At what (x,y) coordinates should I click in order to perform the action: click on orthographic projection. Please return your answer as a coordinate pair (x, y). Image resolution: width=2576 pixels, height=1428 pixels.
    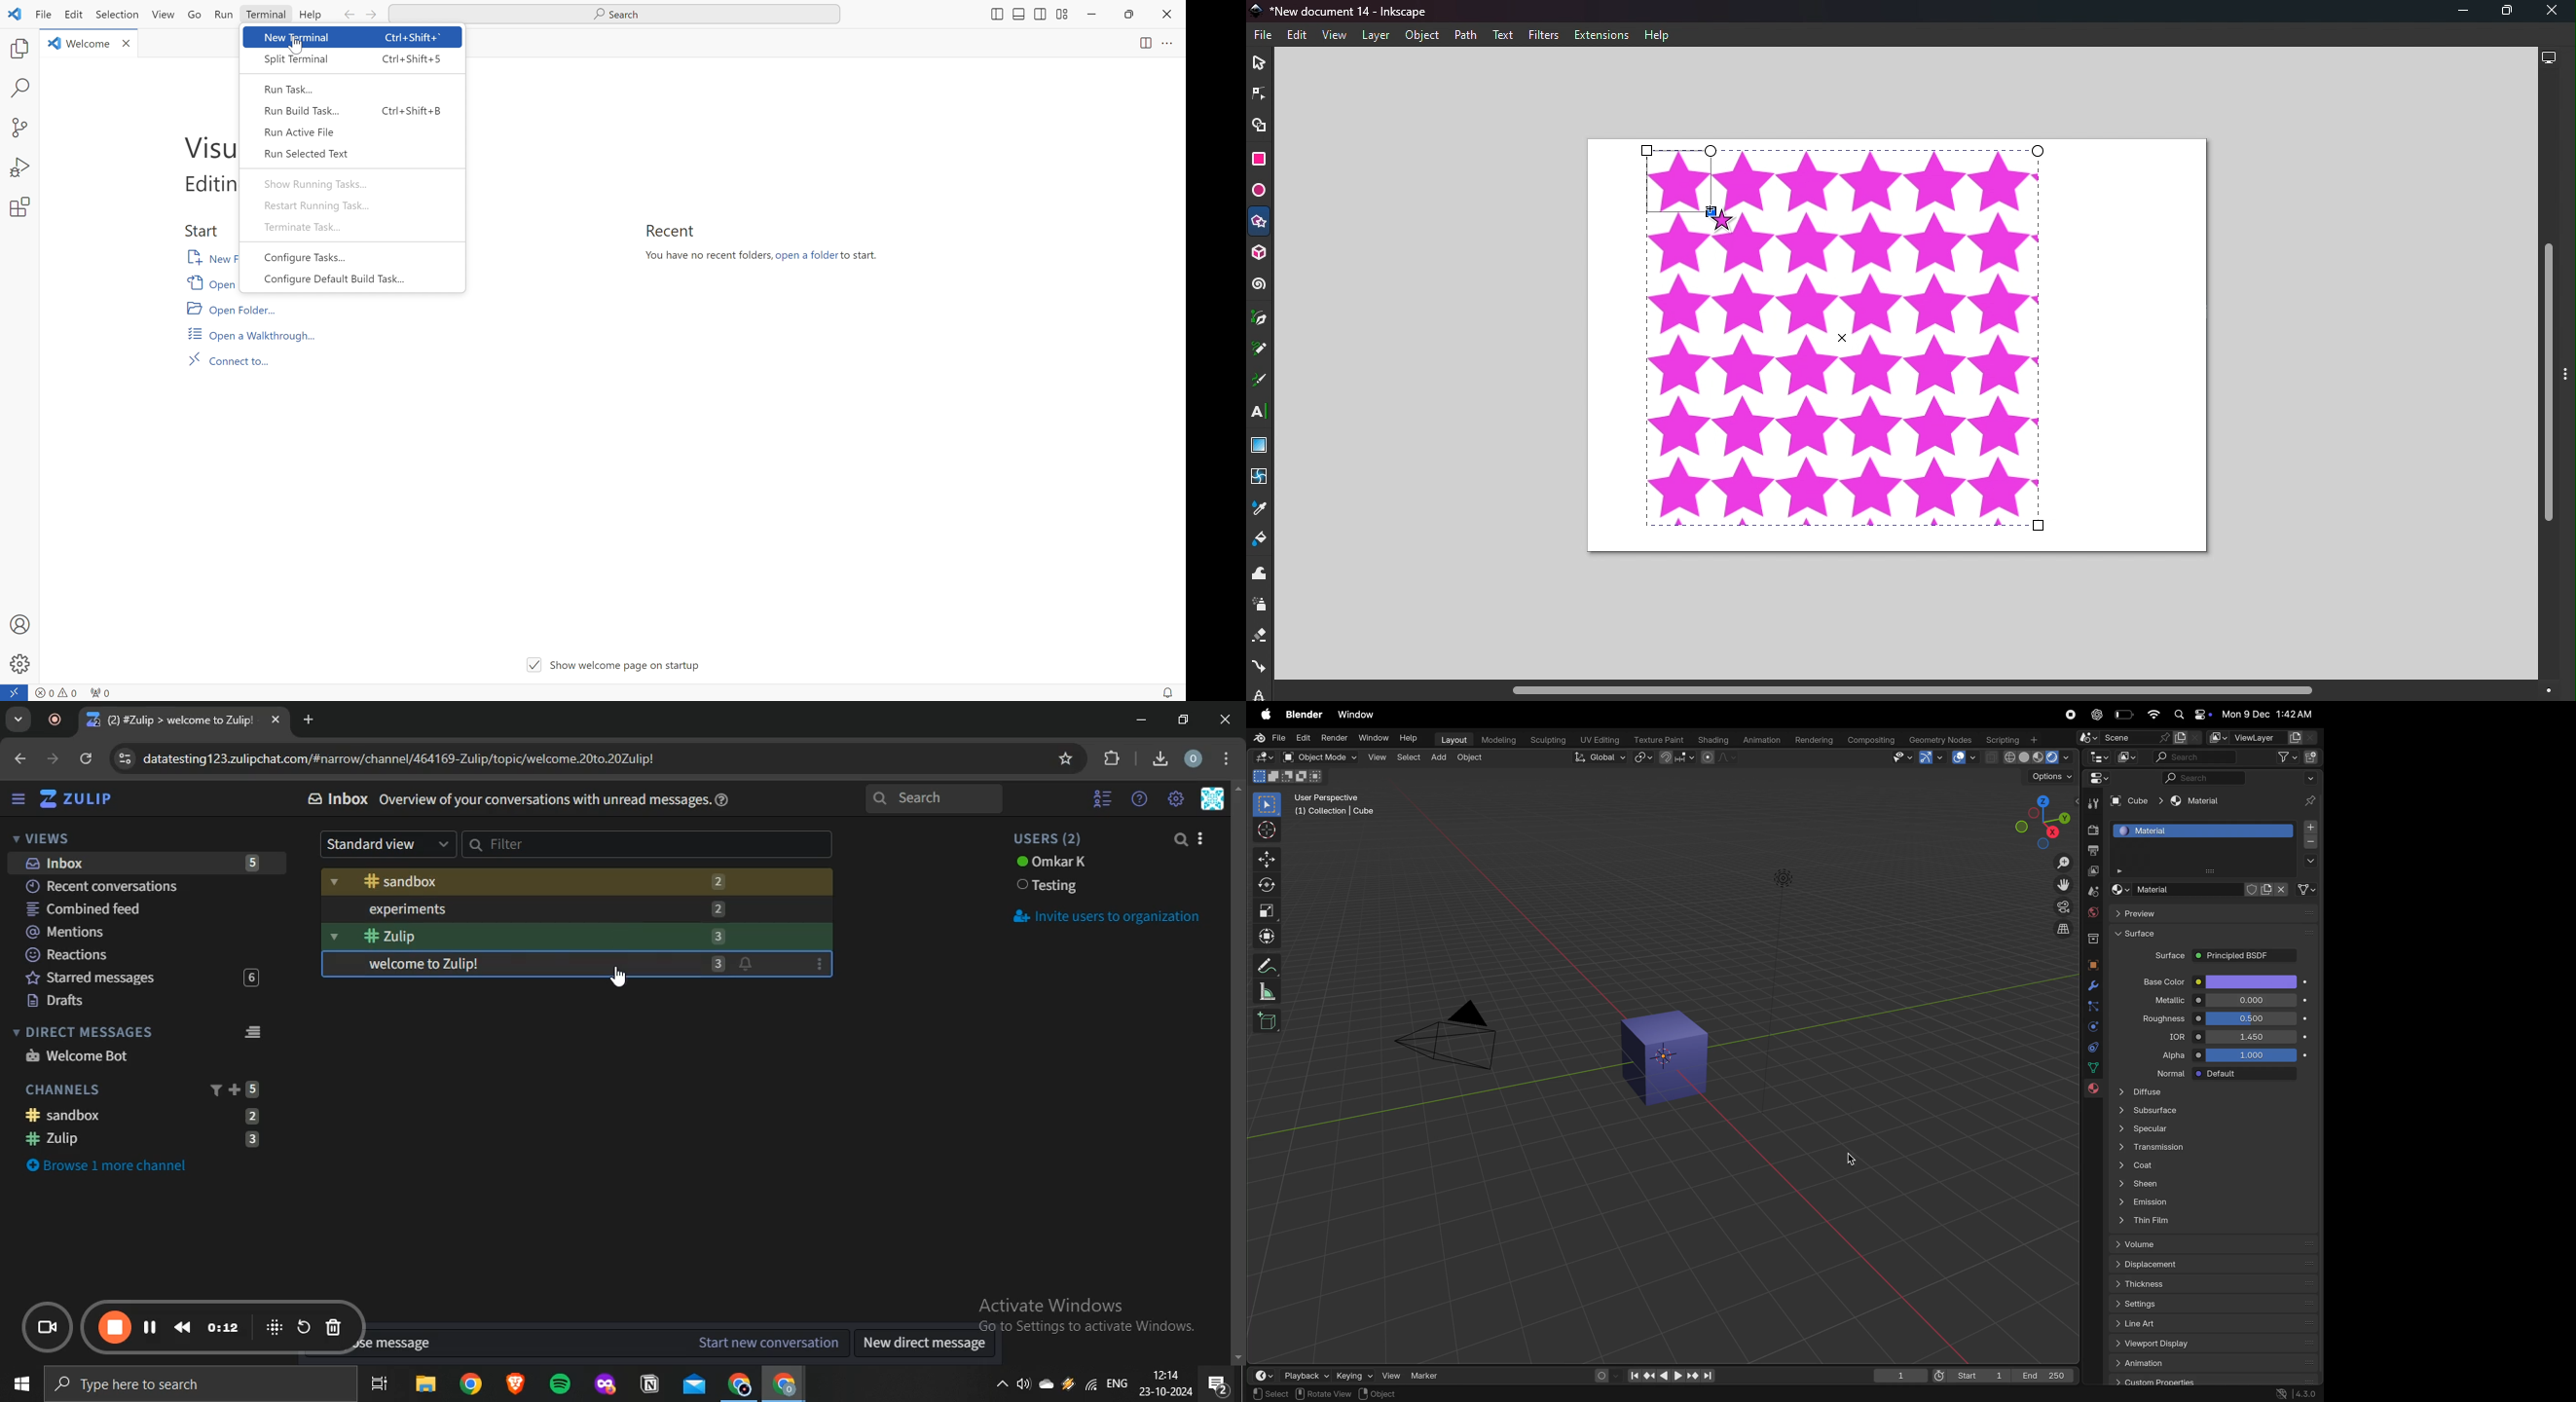
    Looking at the image, I should click on (2064, 929).